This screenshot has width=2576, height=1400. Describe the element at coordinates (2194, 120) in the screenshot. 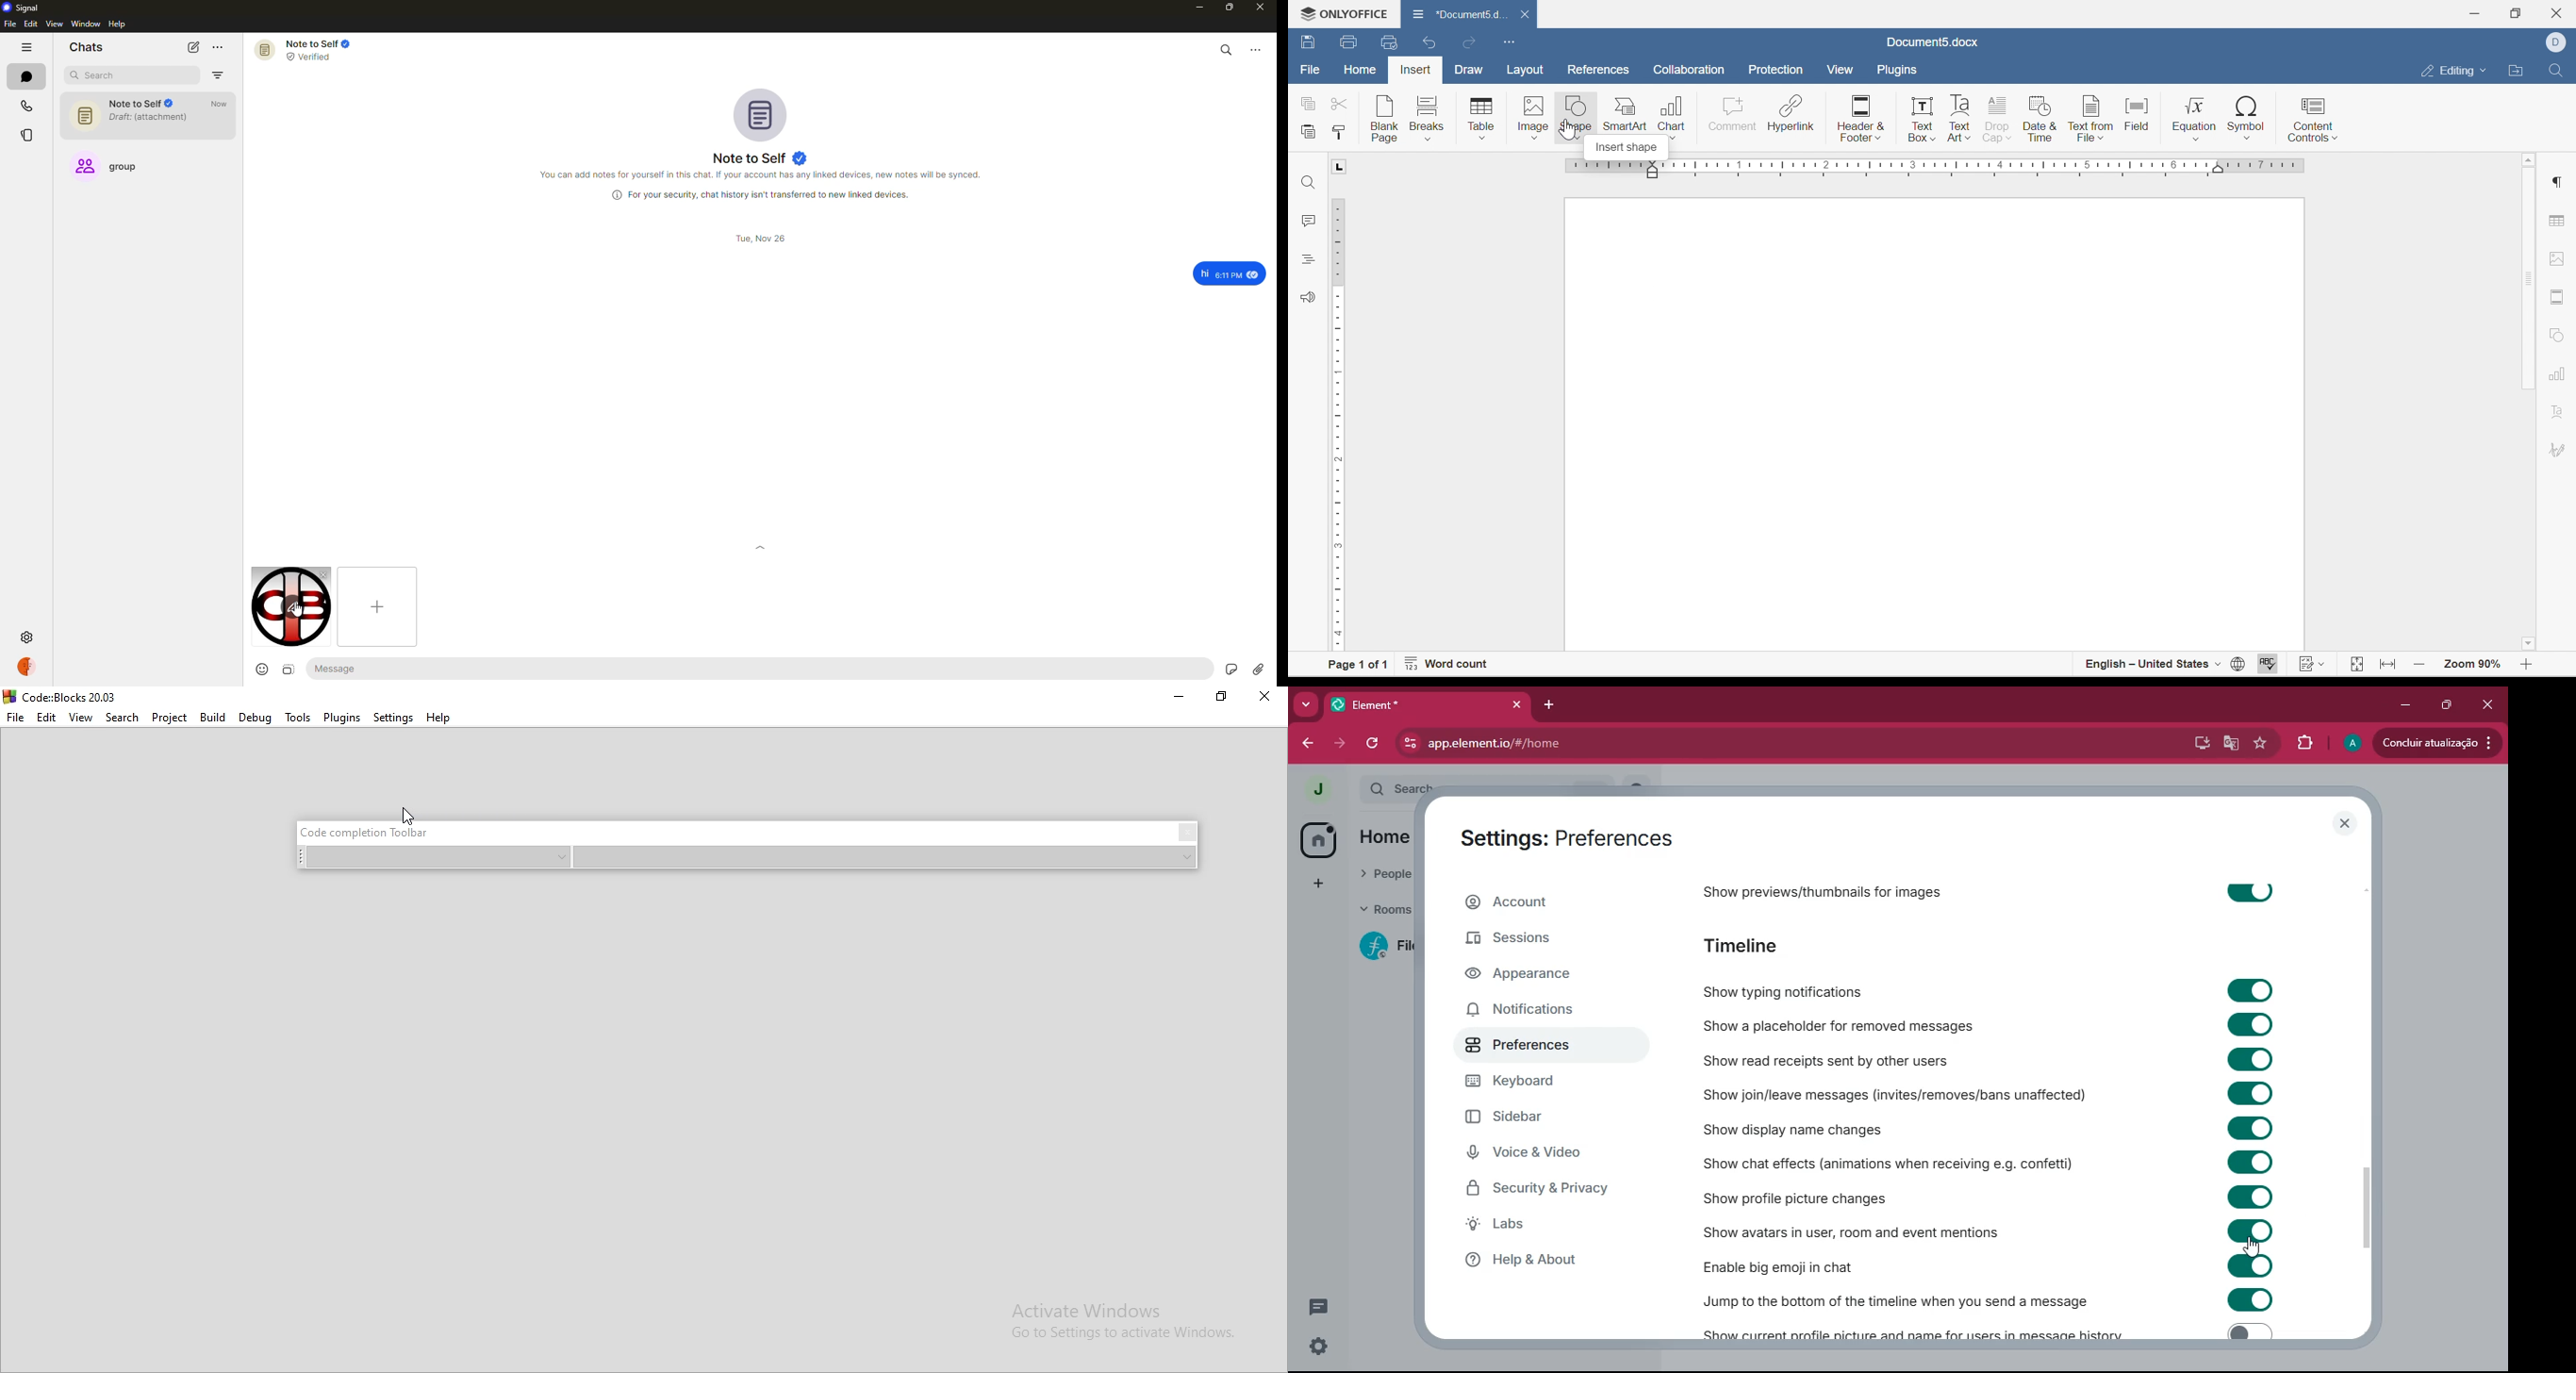

I see `equation` at that location.